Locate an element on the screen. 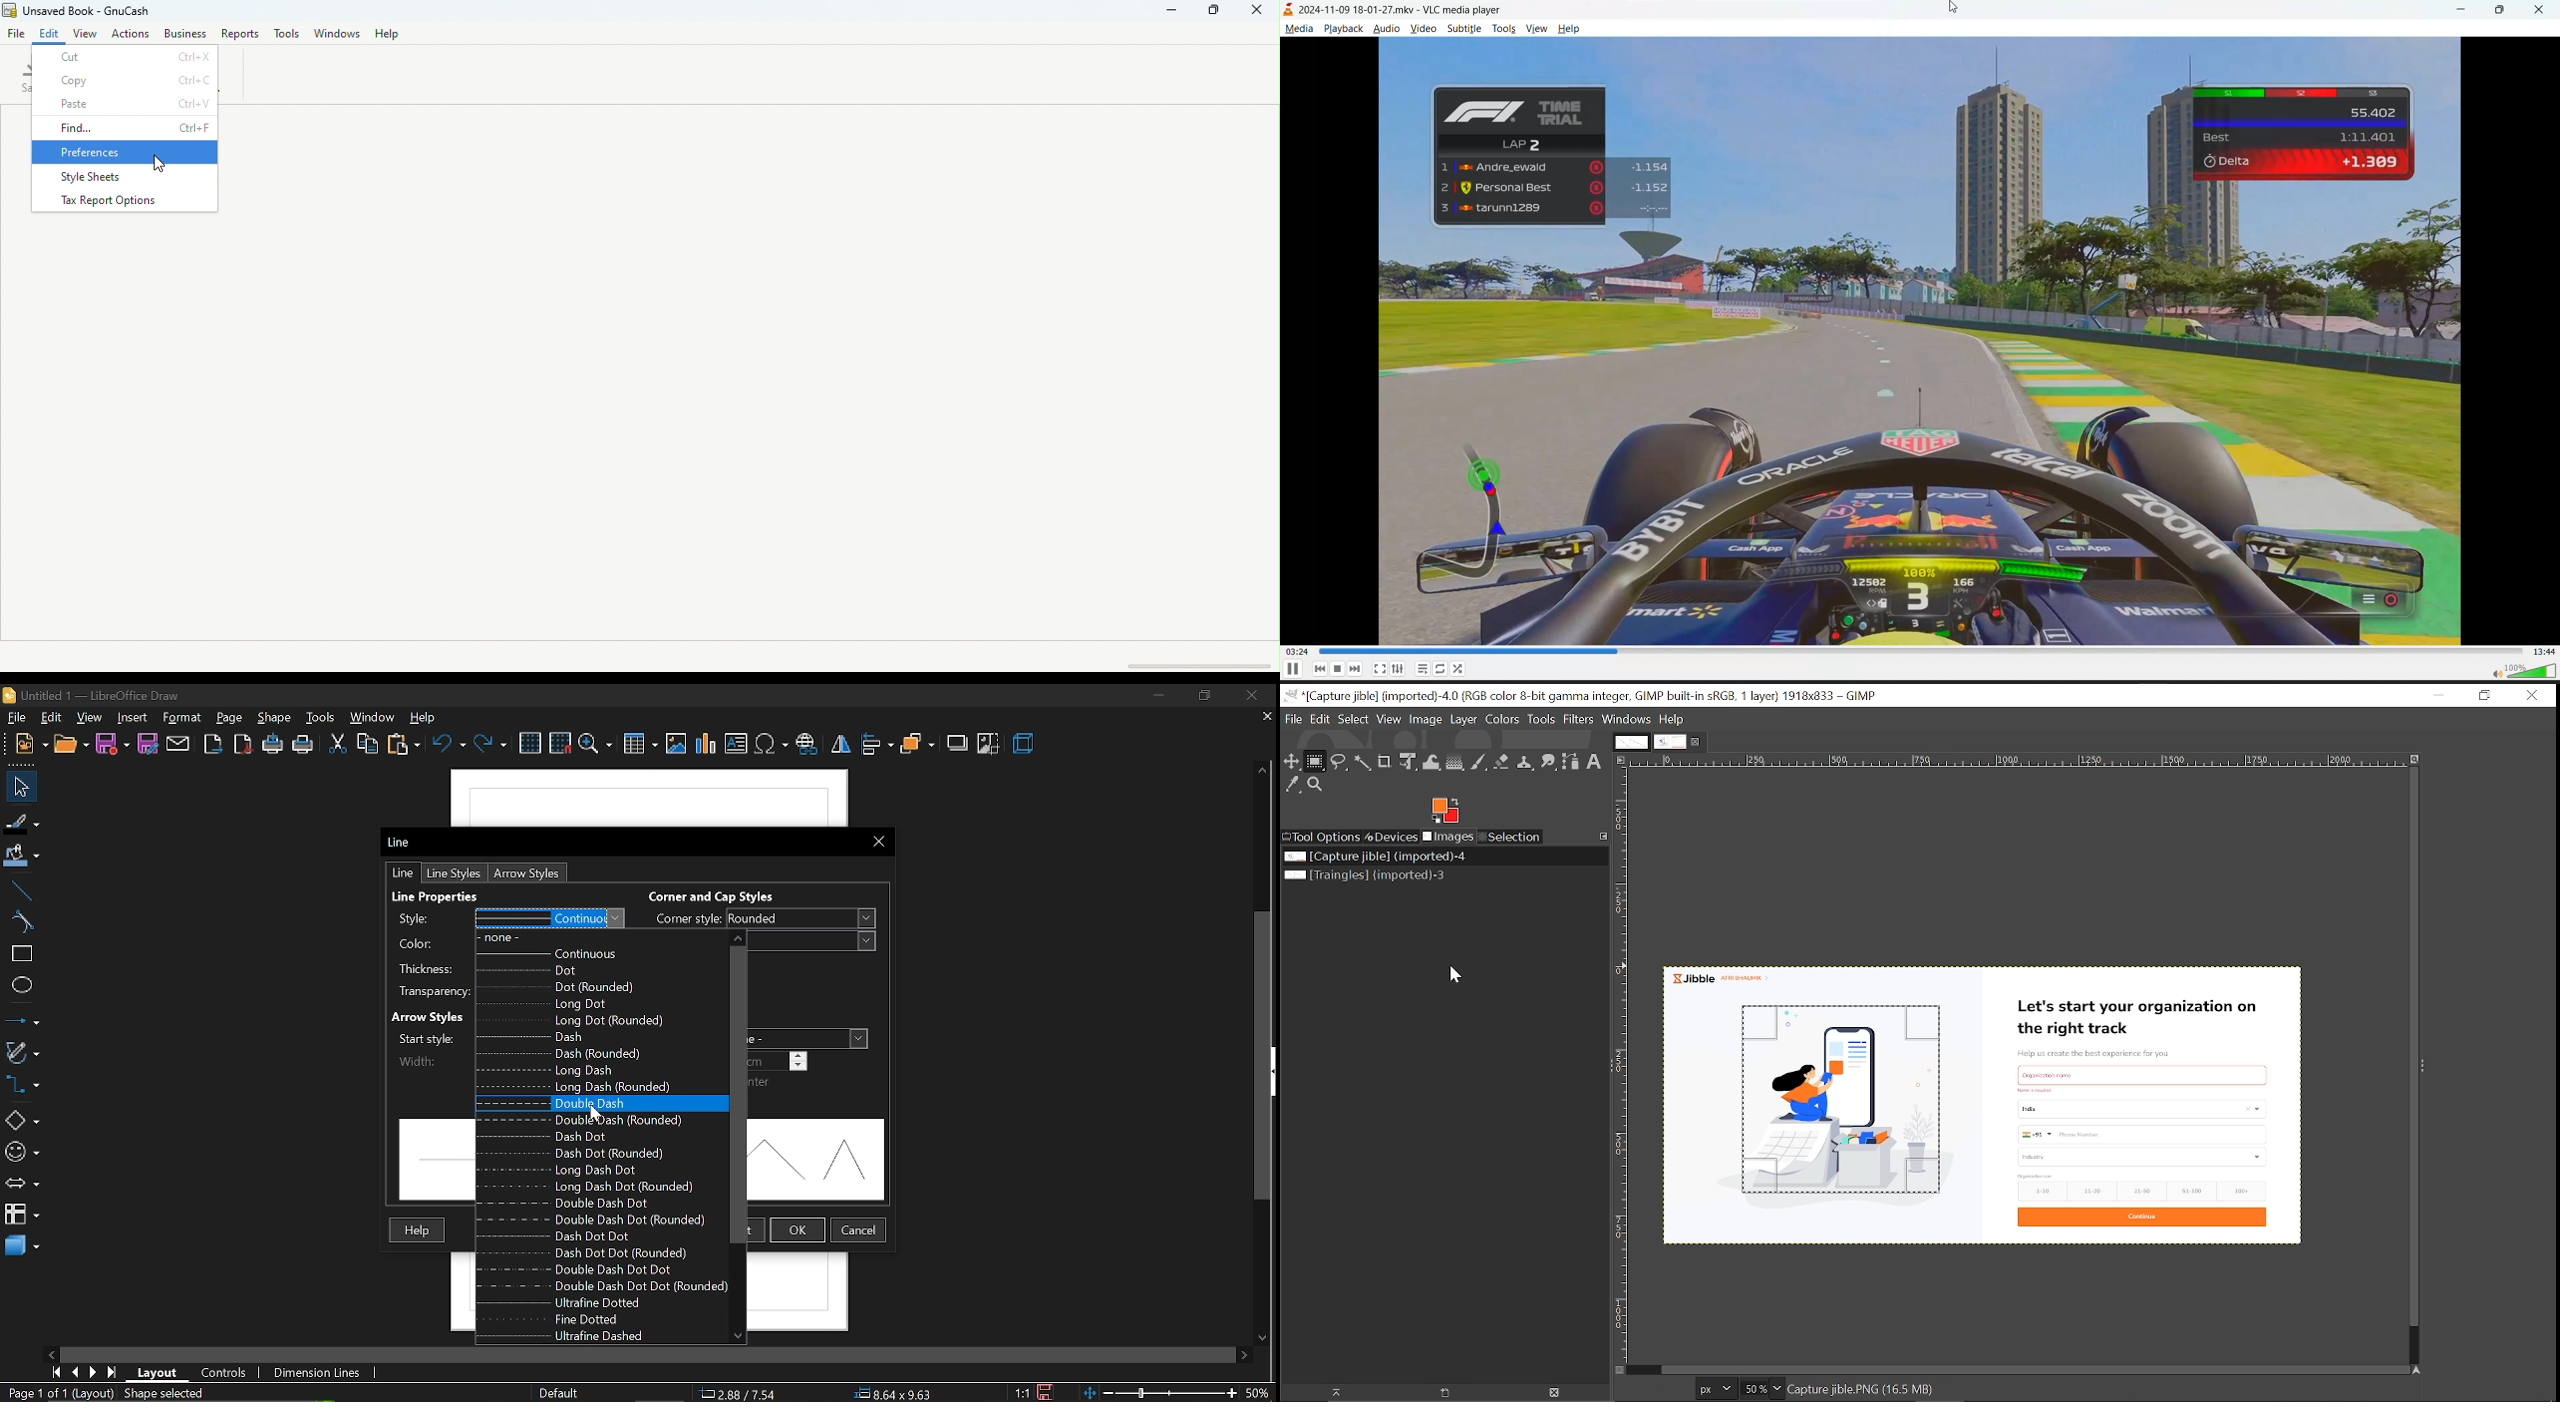 The width and height of the screenshot is (2576, 1428). layout is located at coordinates (158, 1373).